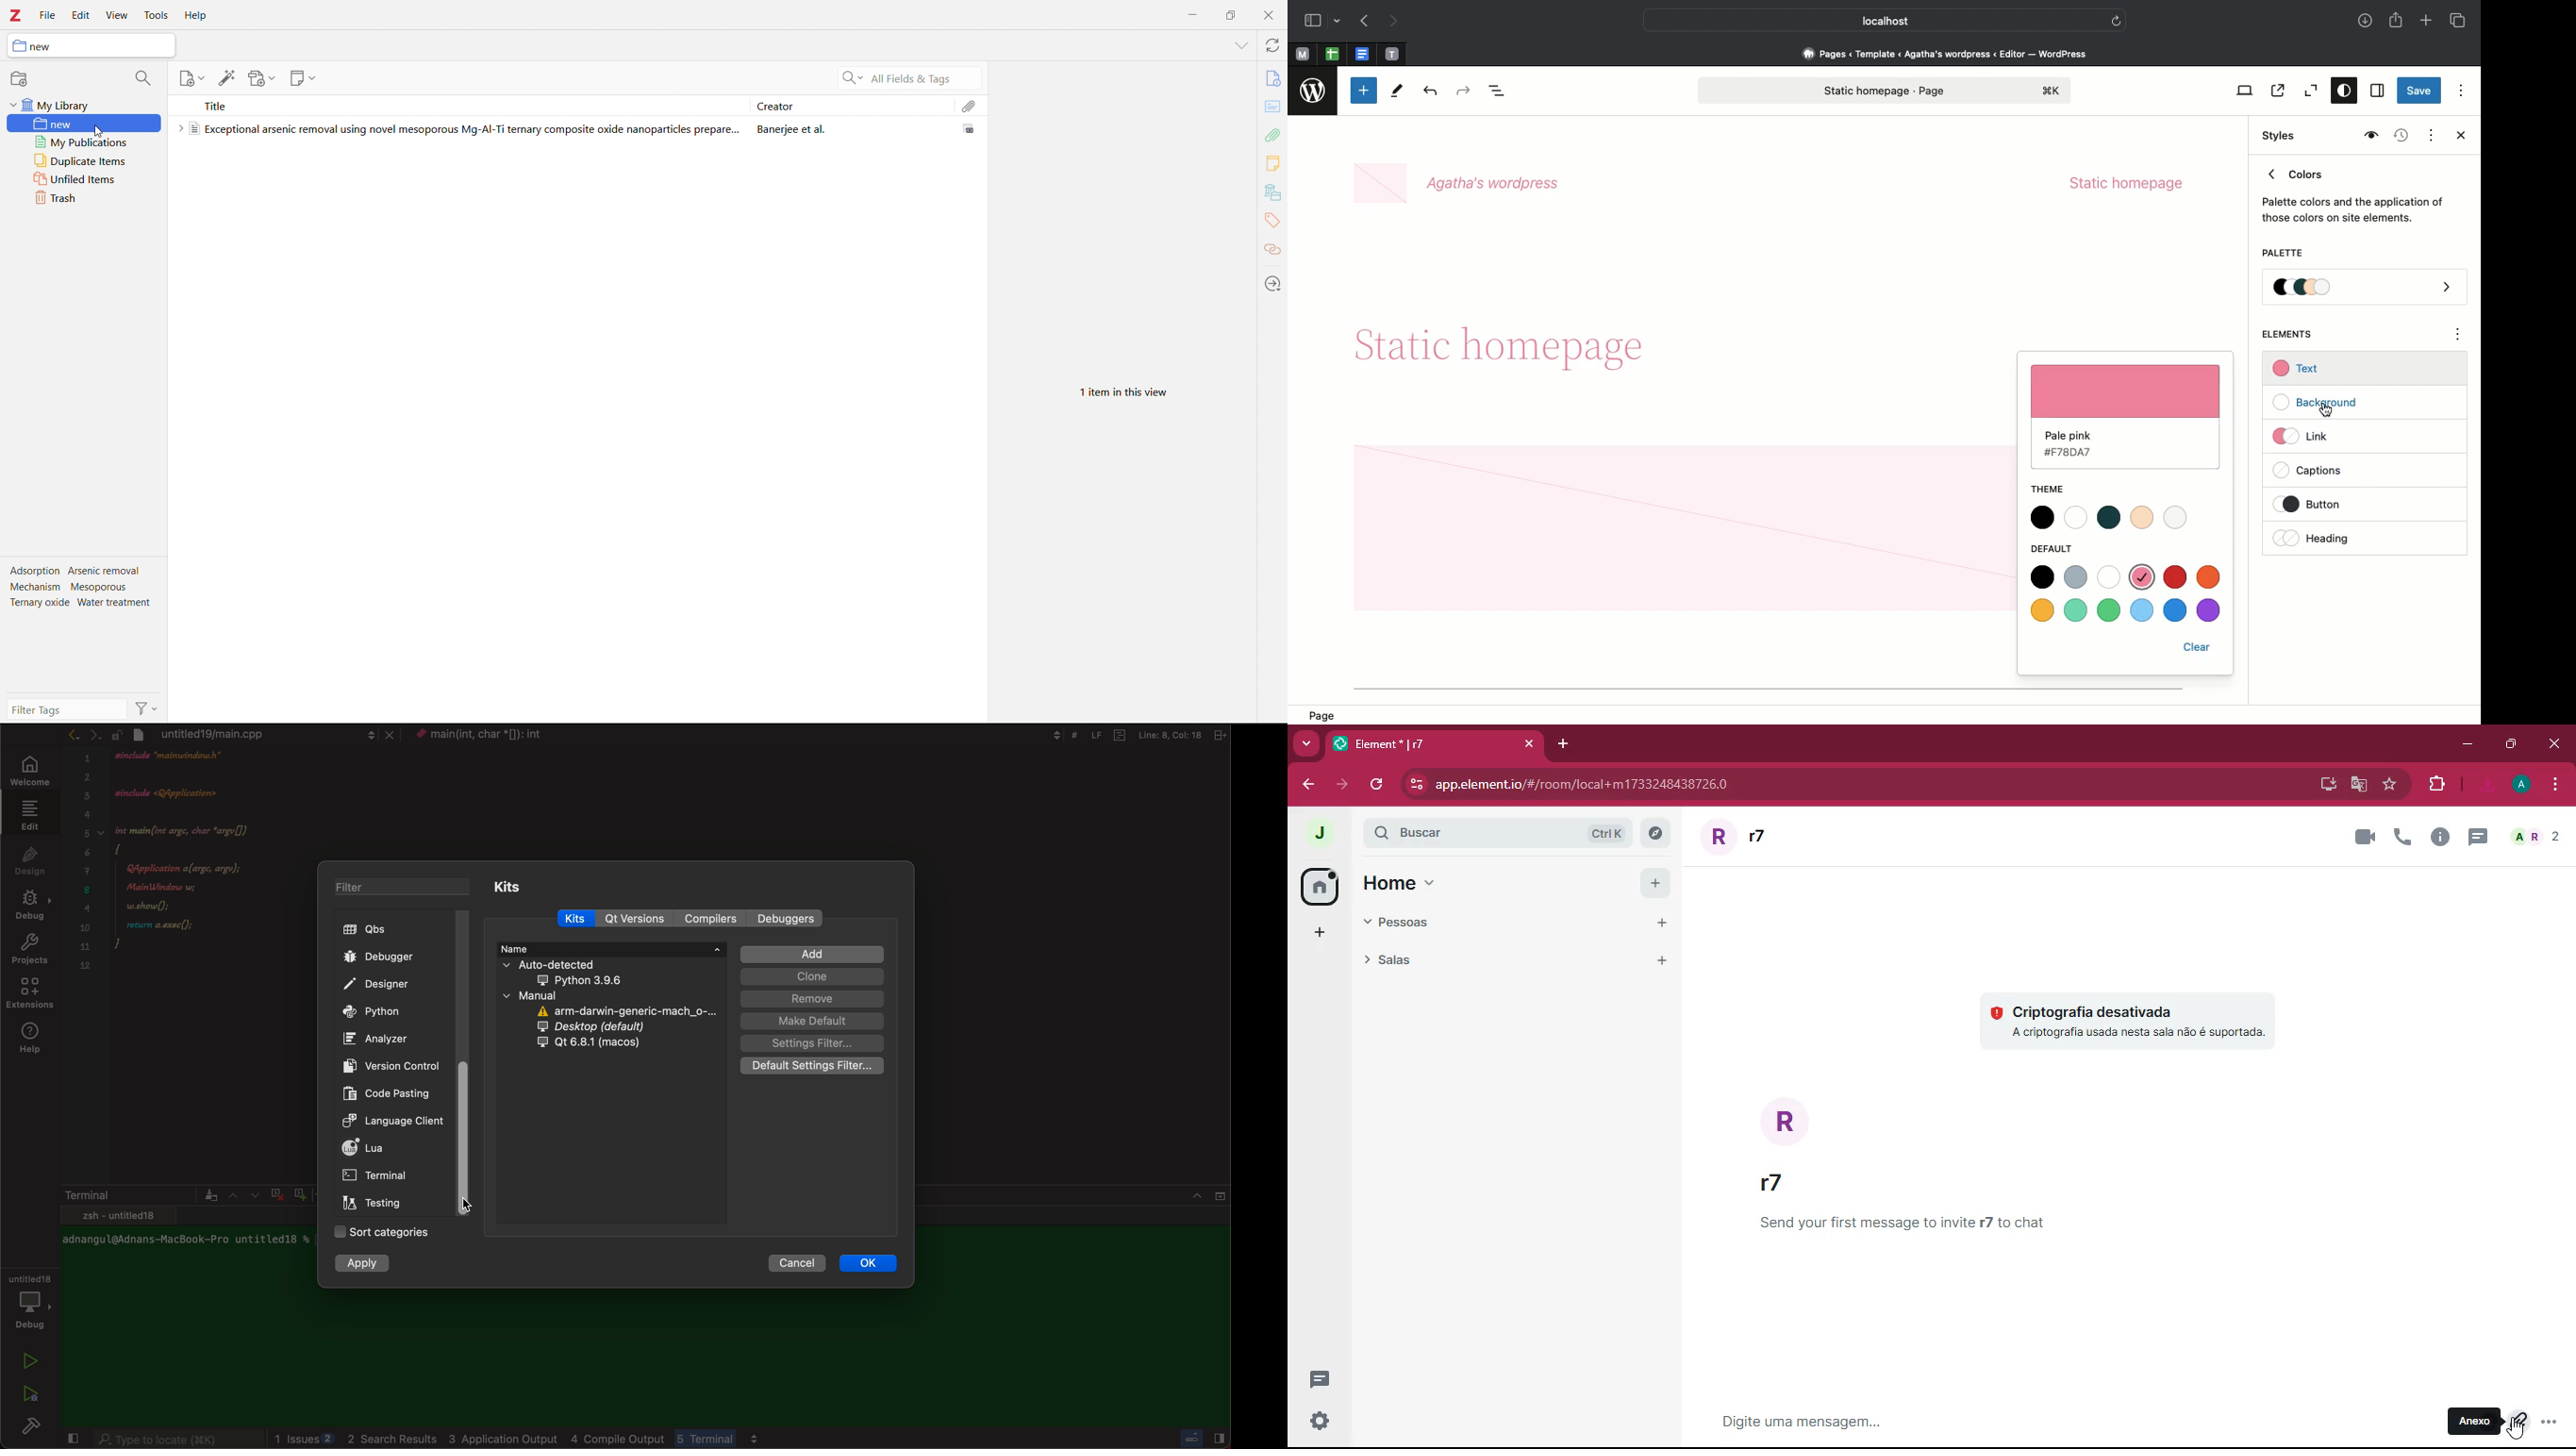  What do you see at coordinates (1273, 193) in the screenshot?
I see `libraries and collections` at bounding box center [1273, 193].